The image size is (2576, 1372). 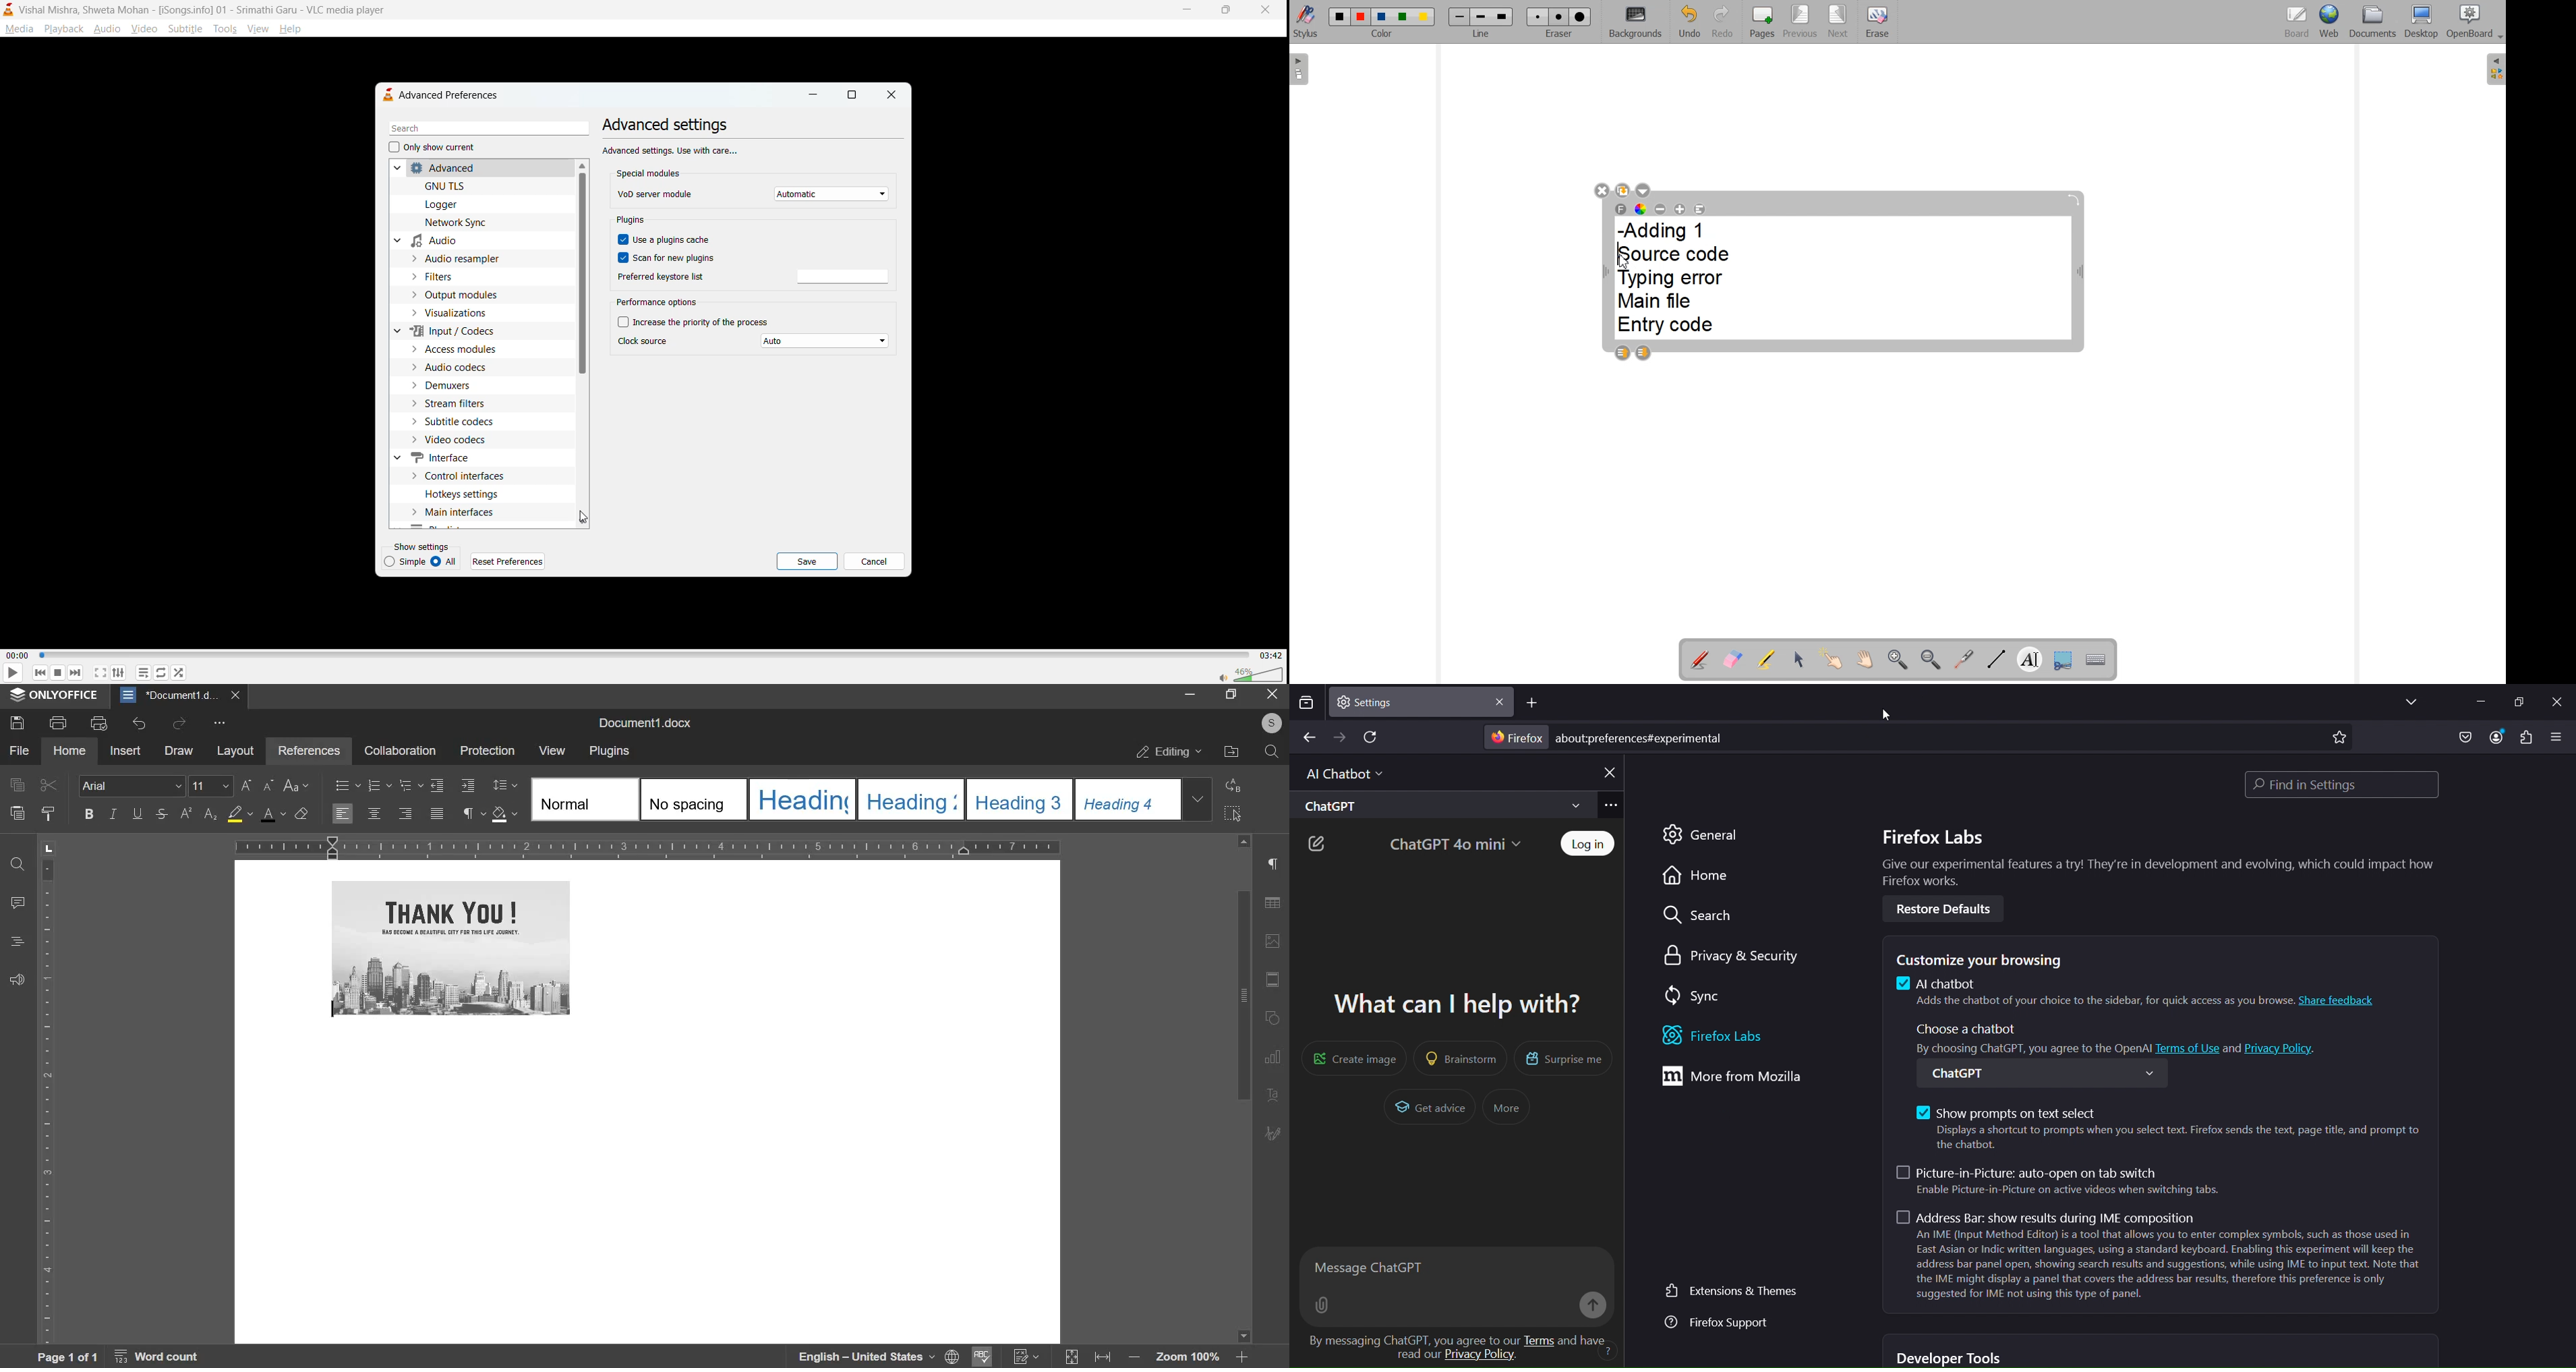 I want to click on extensions and themes, so click(x=1732, y=1292).